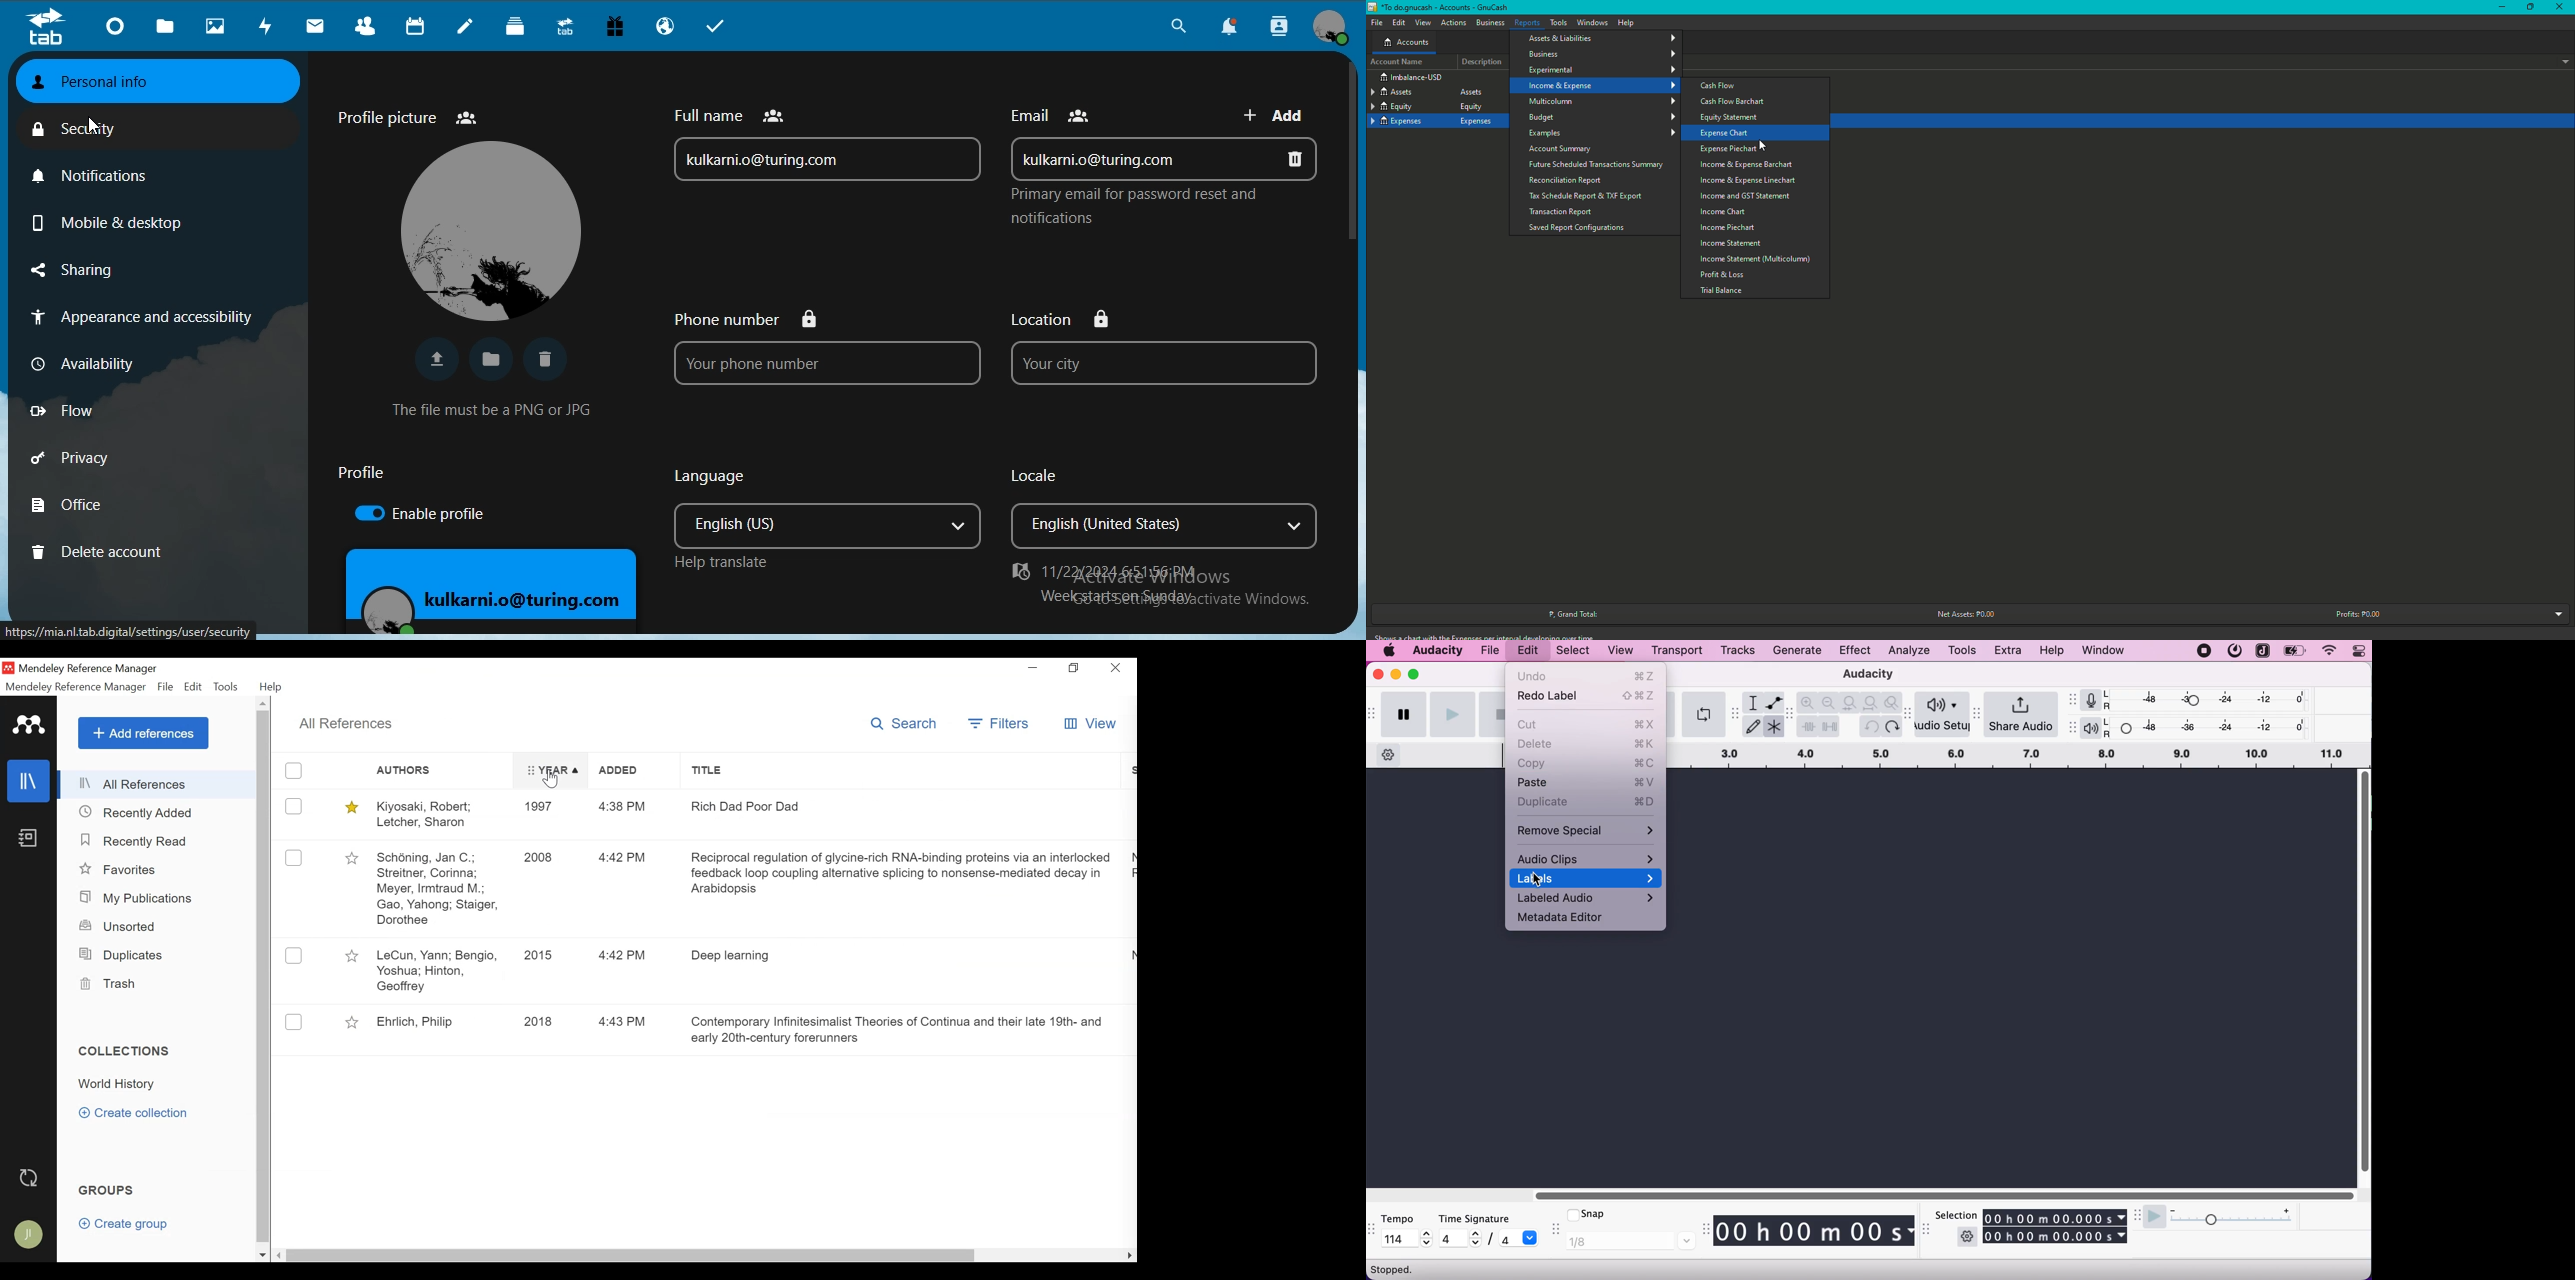  What do you see at coordinates (2090, 700) in the screenshot?
I see `record meter` at bounding box center [2090, 700].